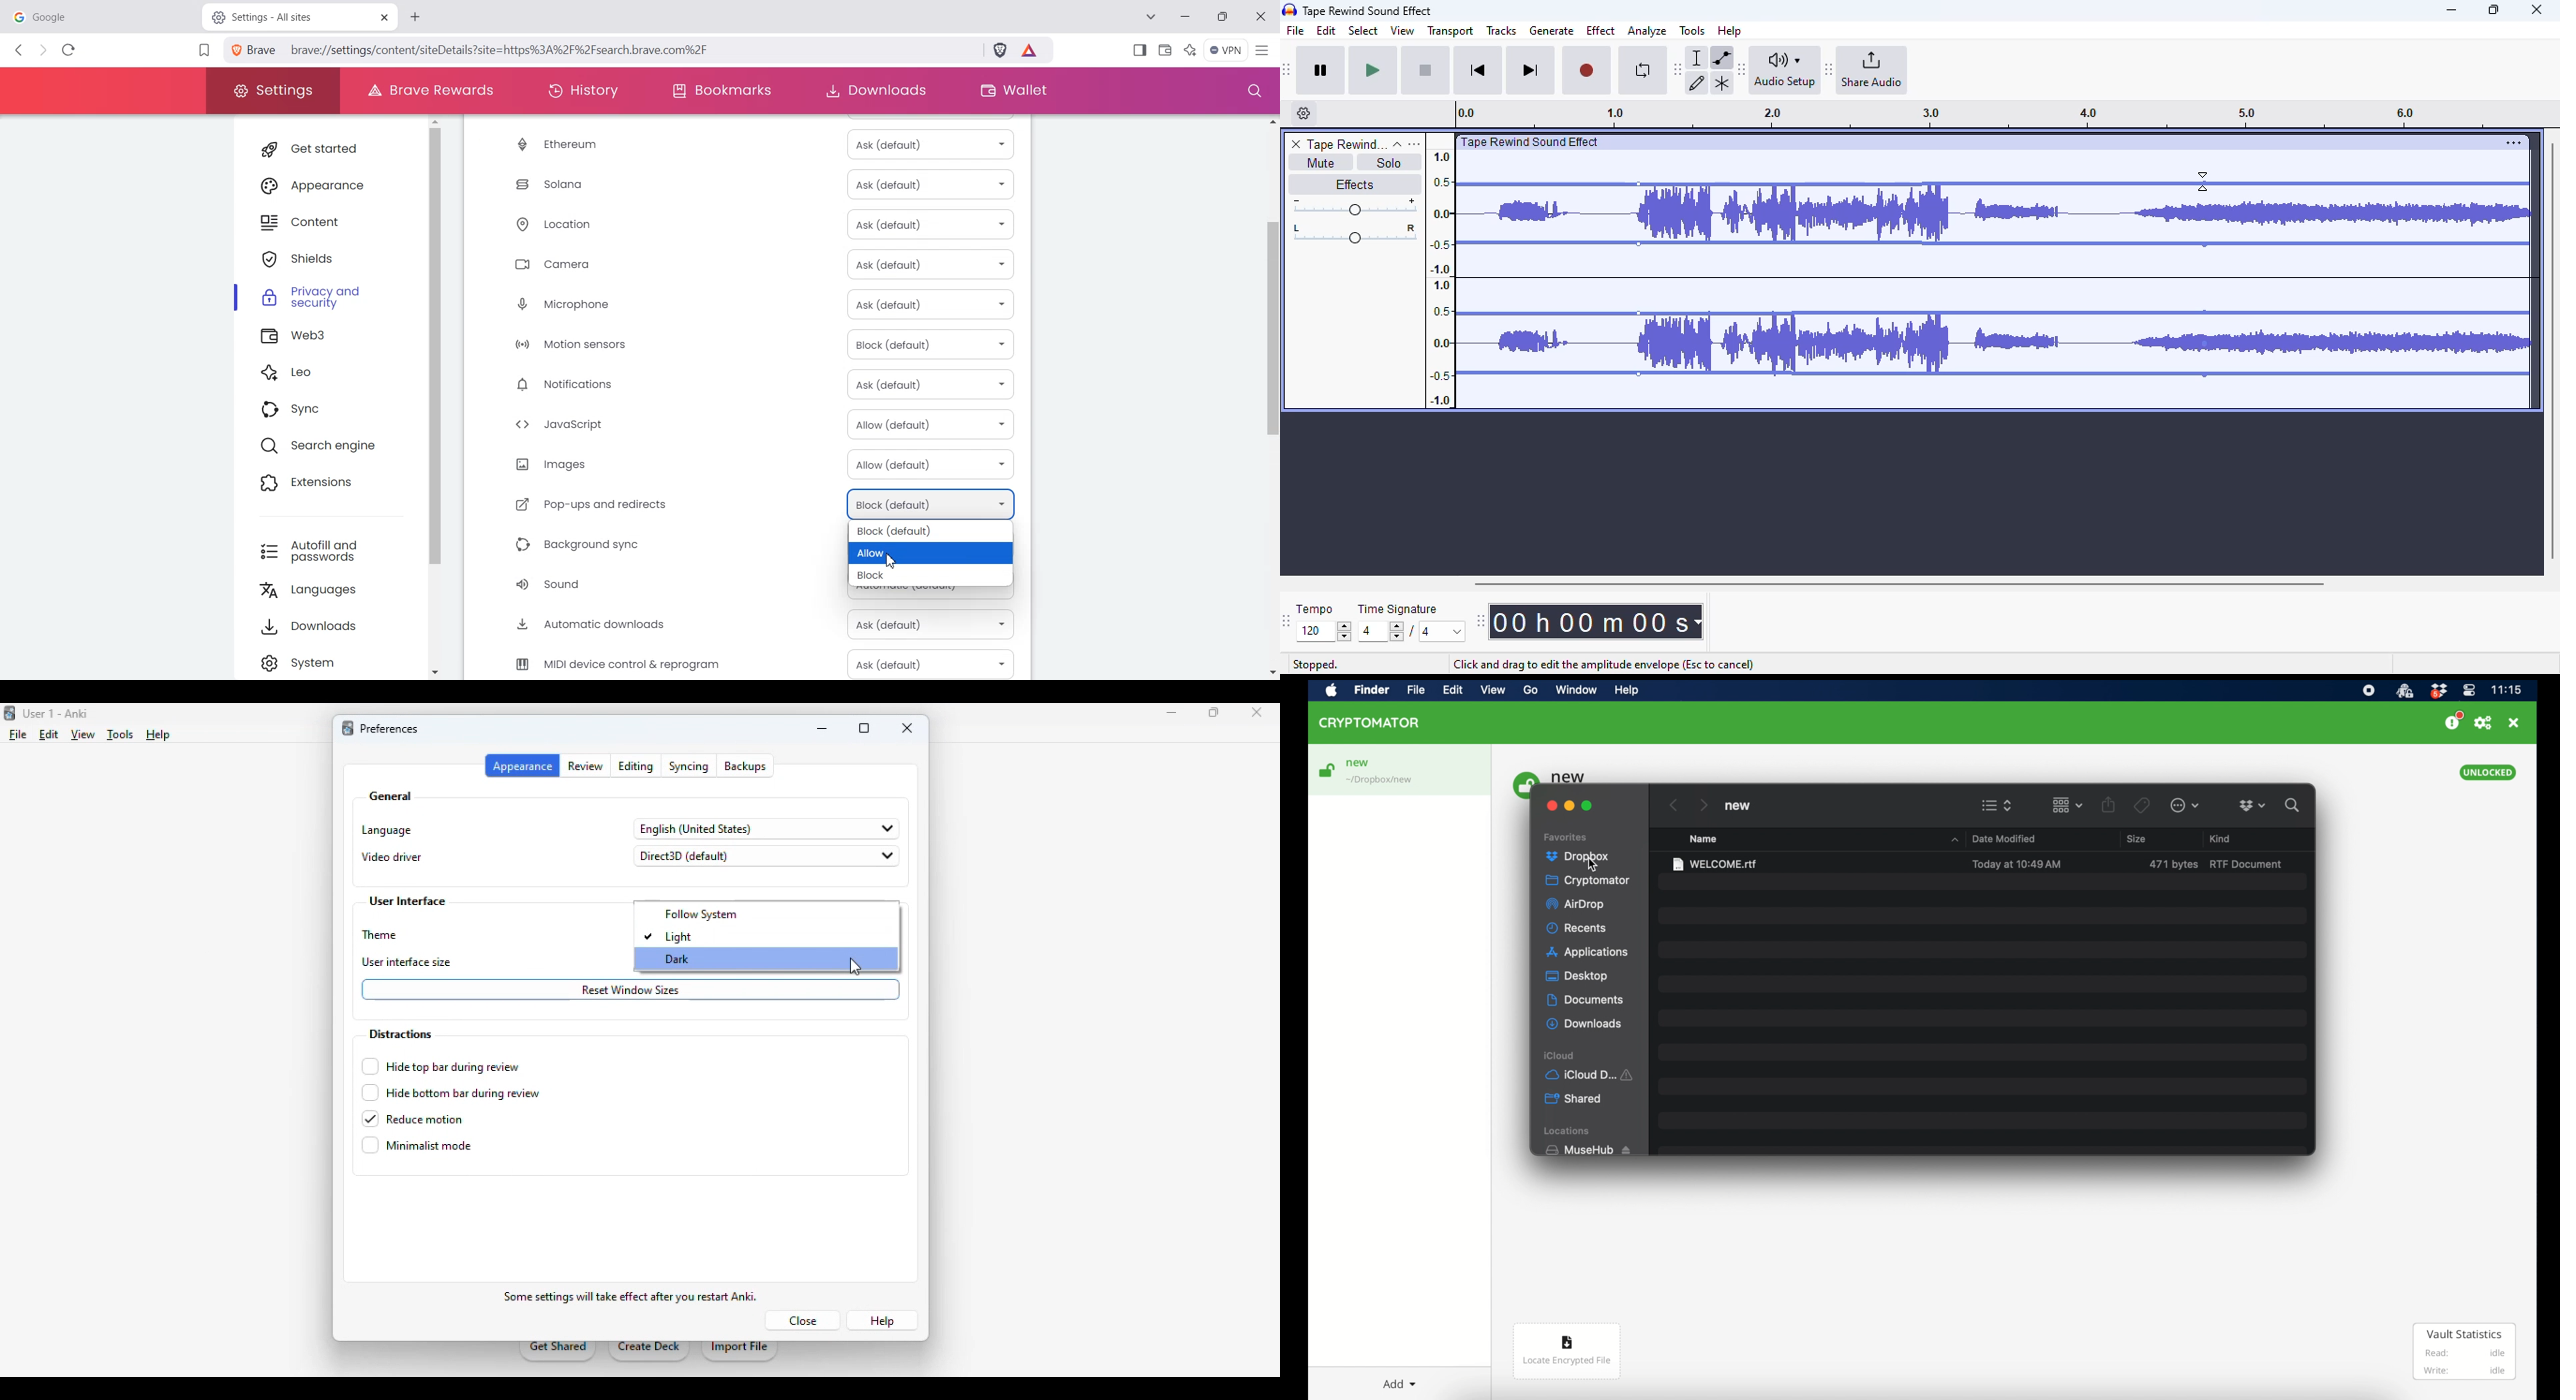 The width and height of the screenshot is (2576, 1400). I want to click on tools, so click(1692, 30).